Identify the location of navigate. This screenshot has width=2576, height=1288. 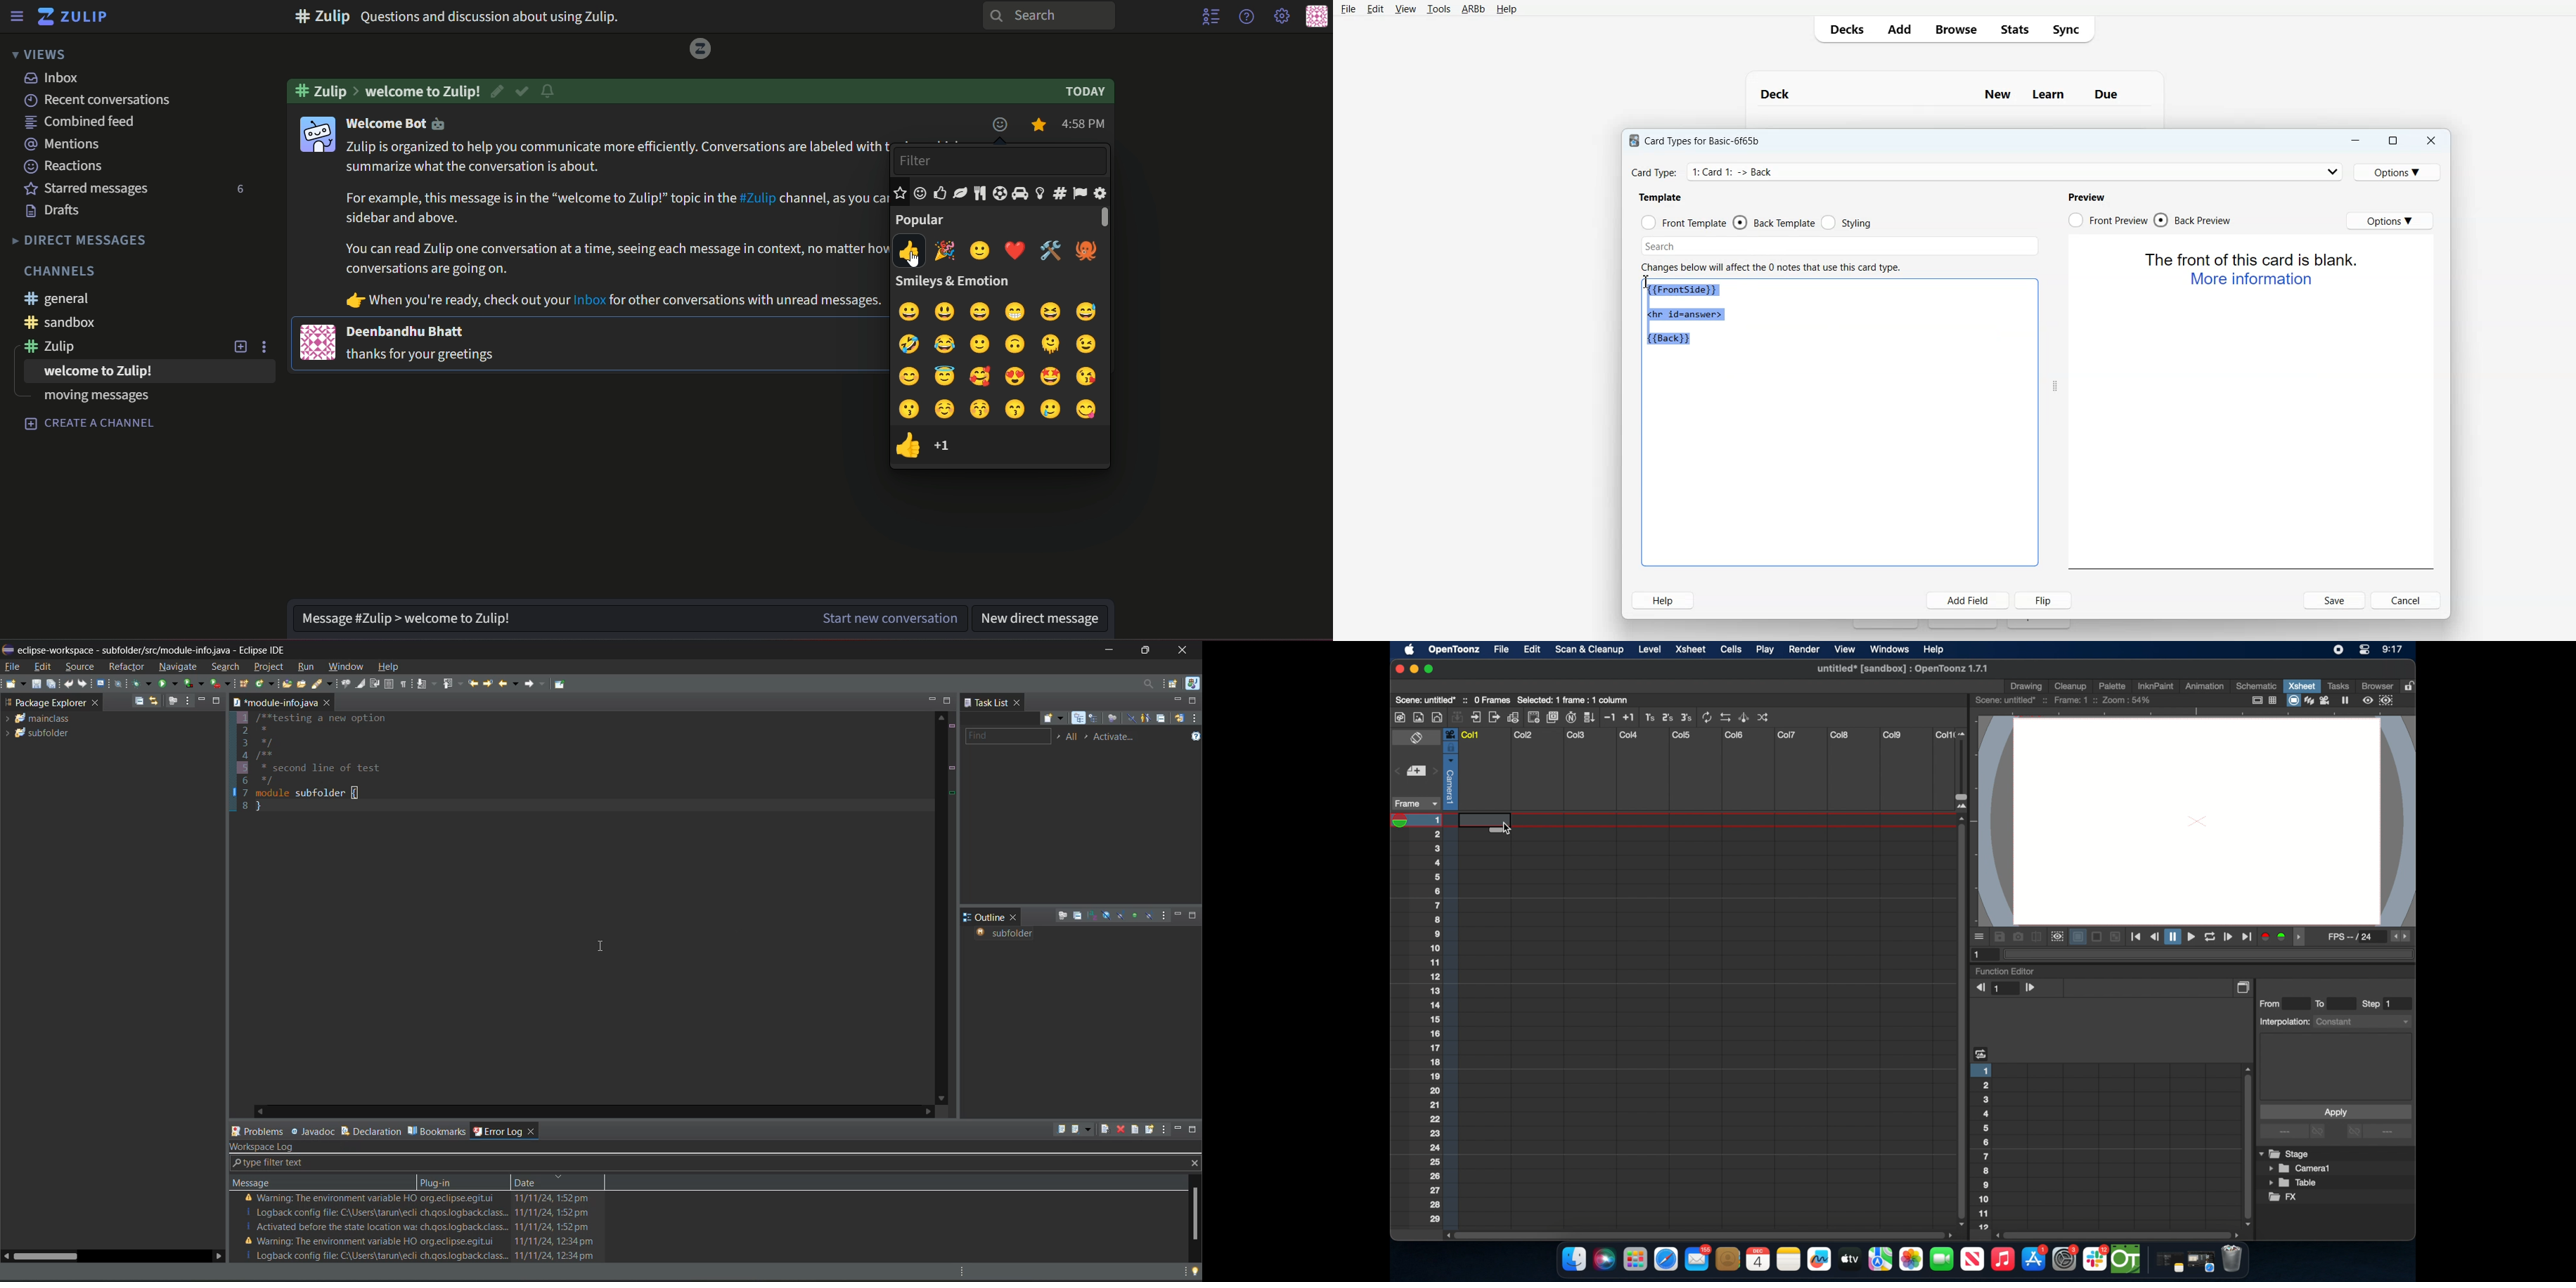
(180, 667).